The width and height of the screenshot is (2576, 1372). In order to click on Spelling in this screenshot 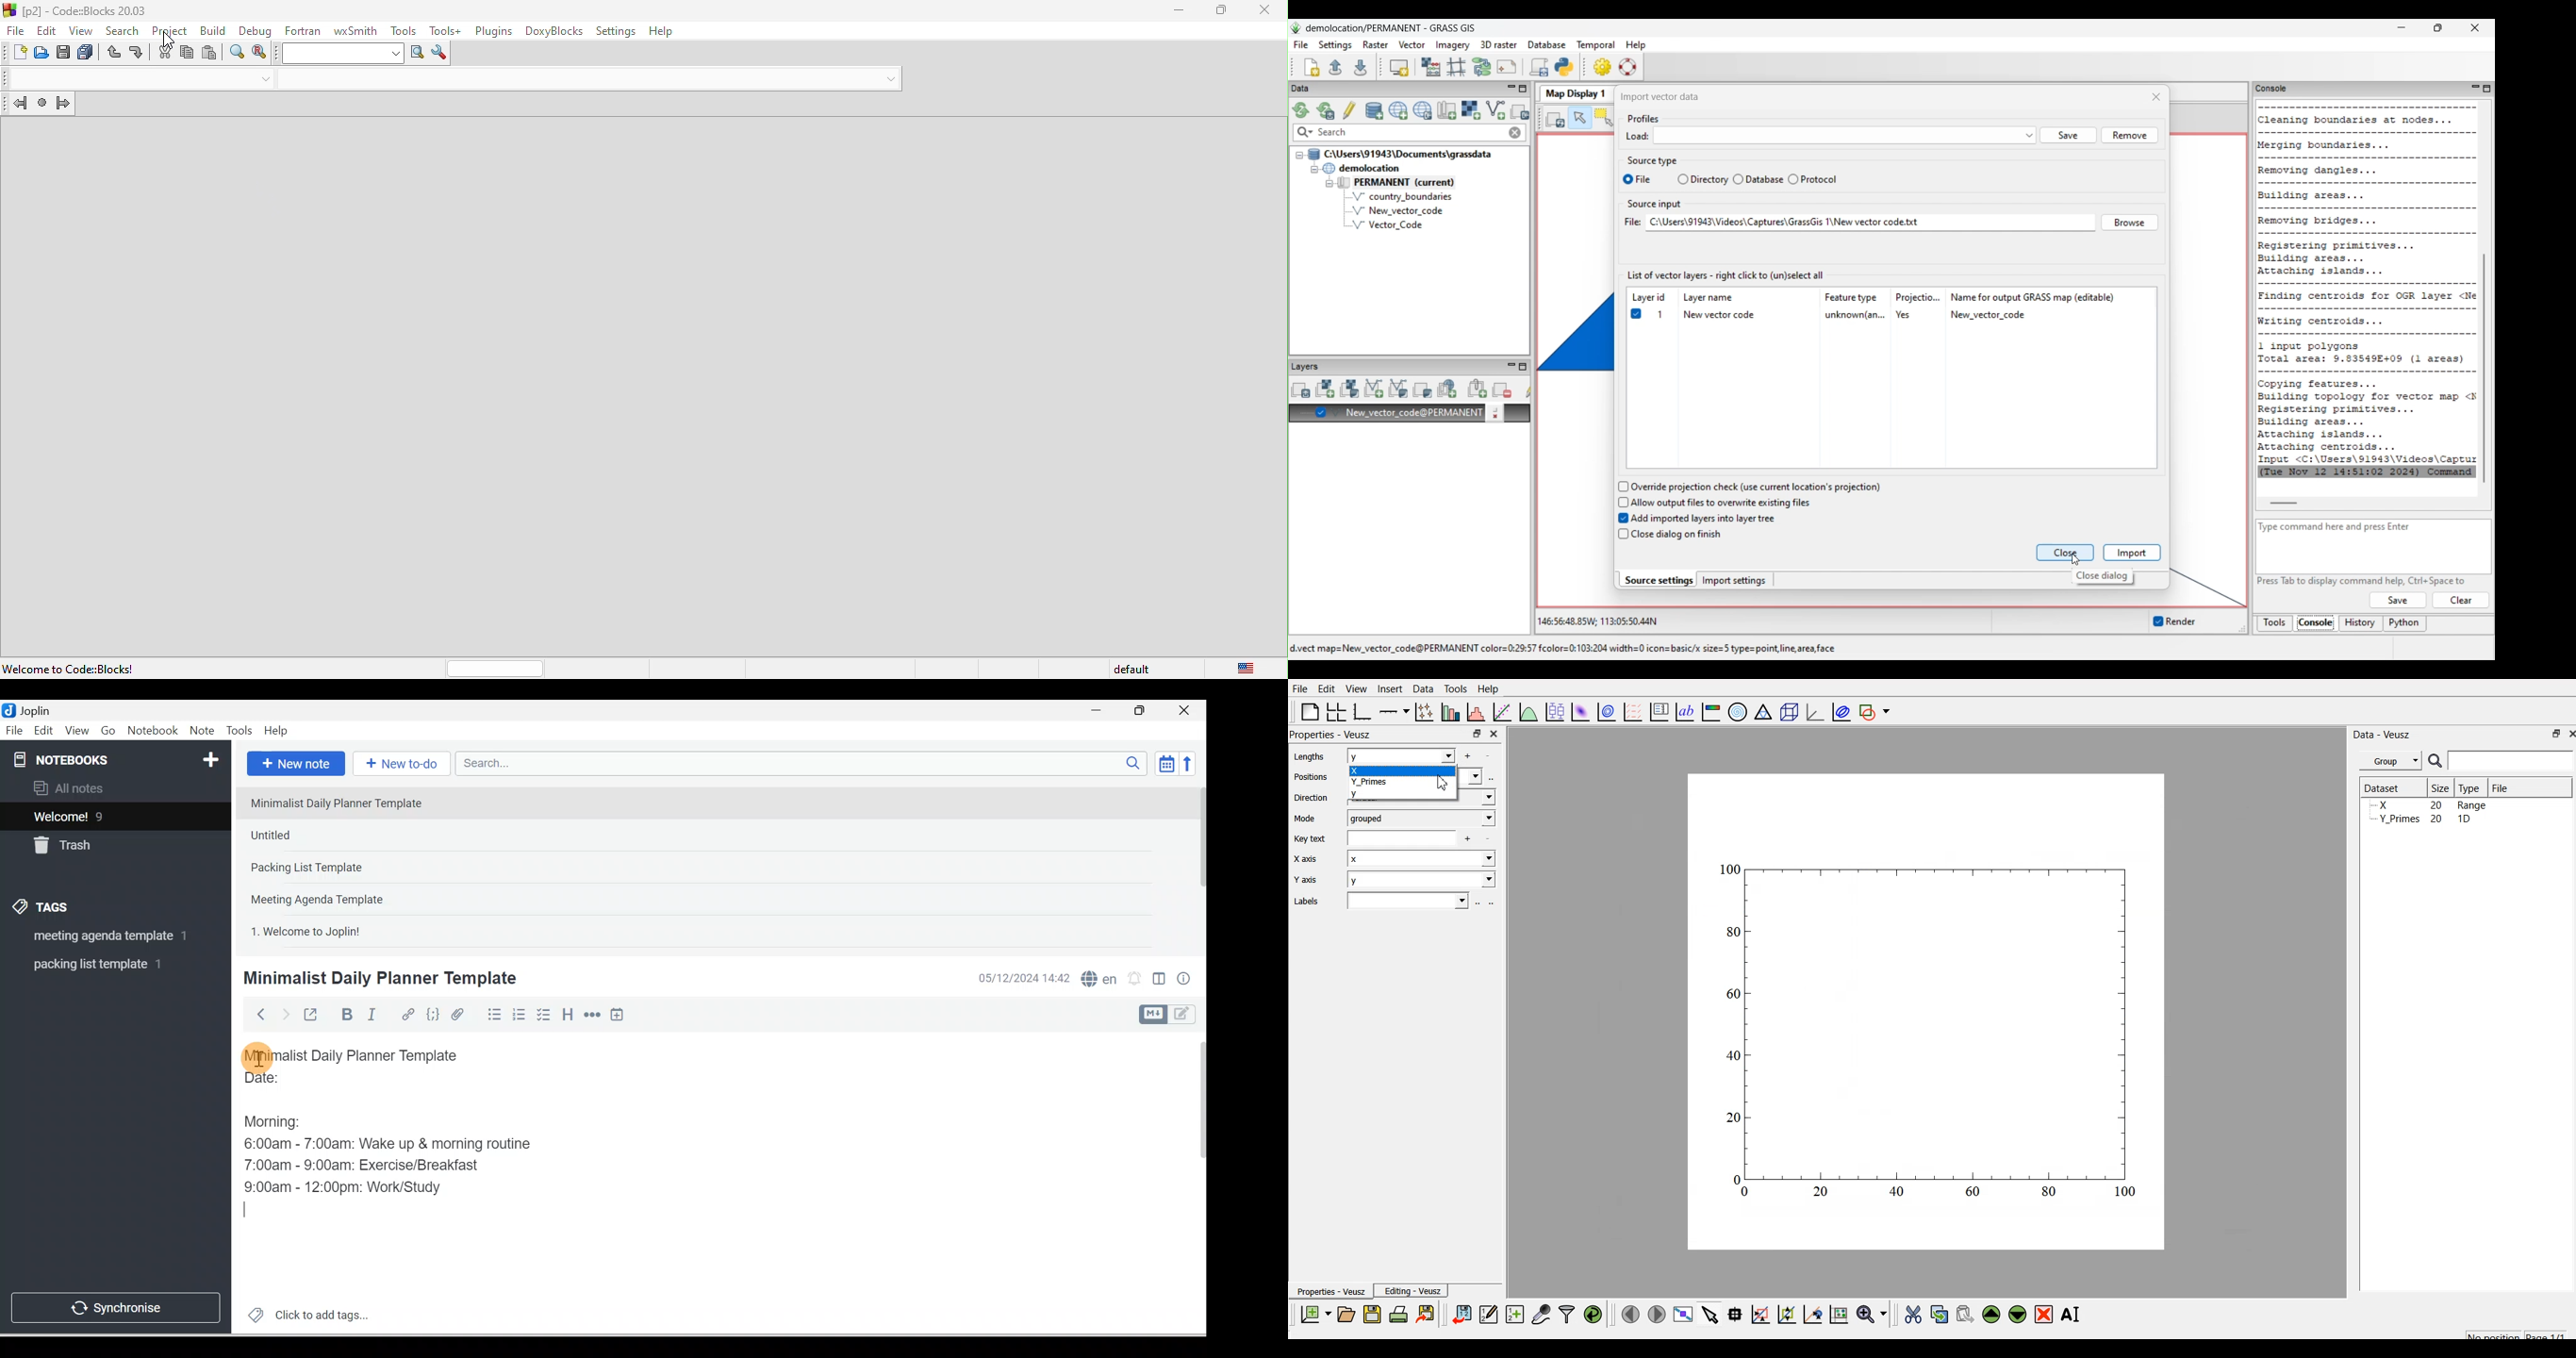, I will do `click(1096, 977)`.